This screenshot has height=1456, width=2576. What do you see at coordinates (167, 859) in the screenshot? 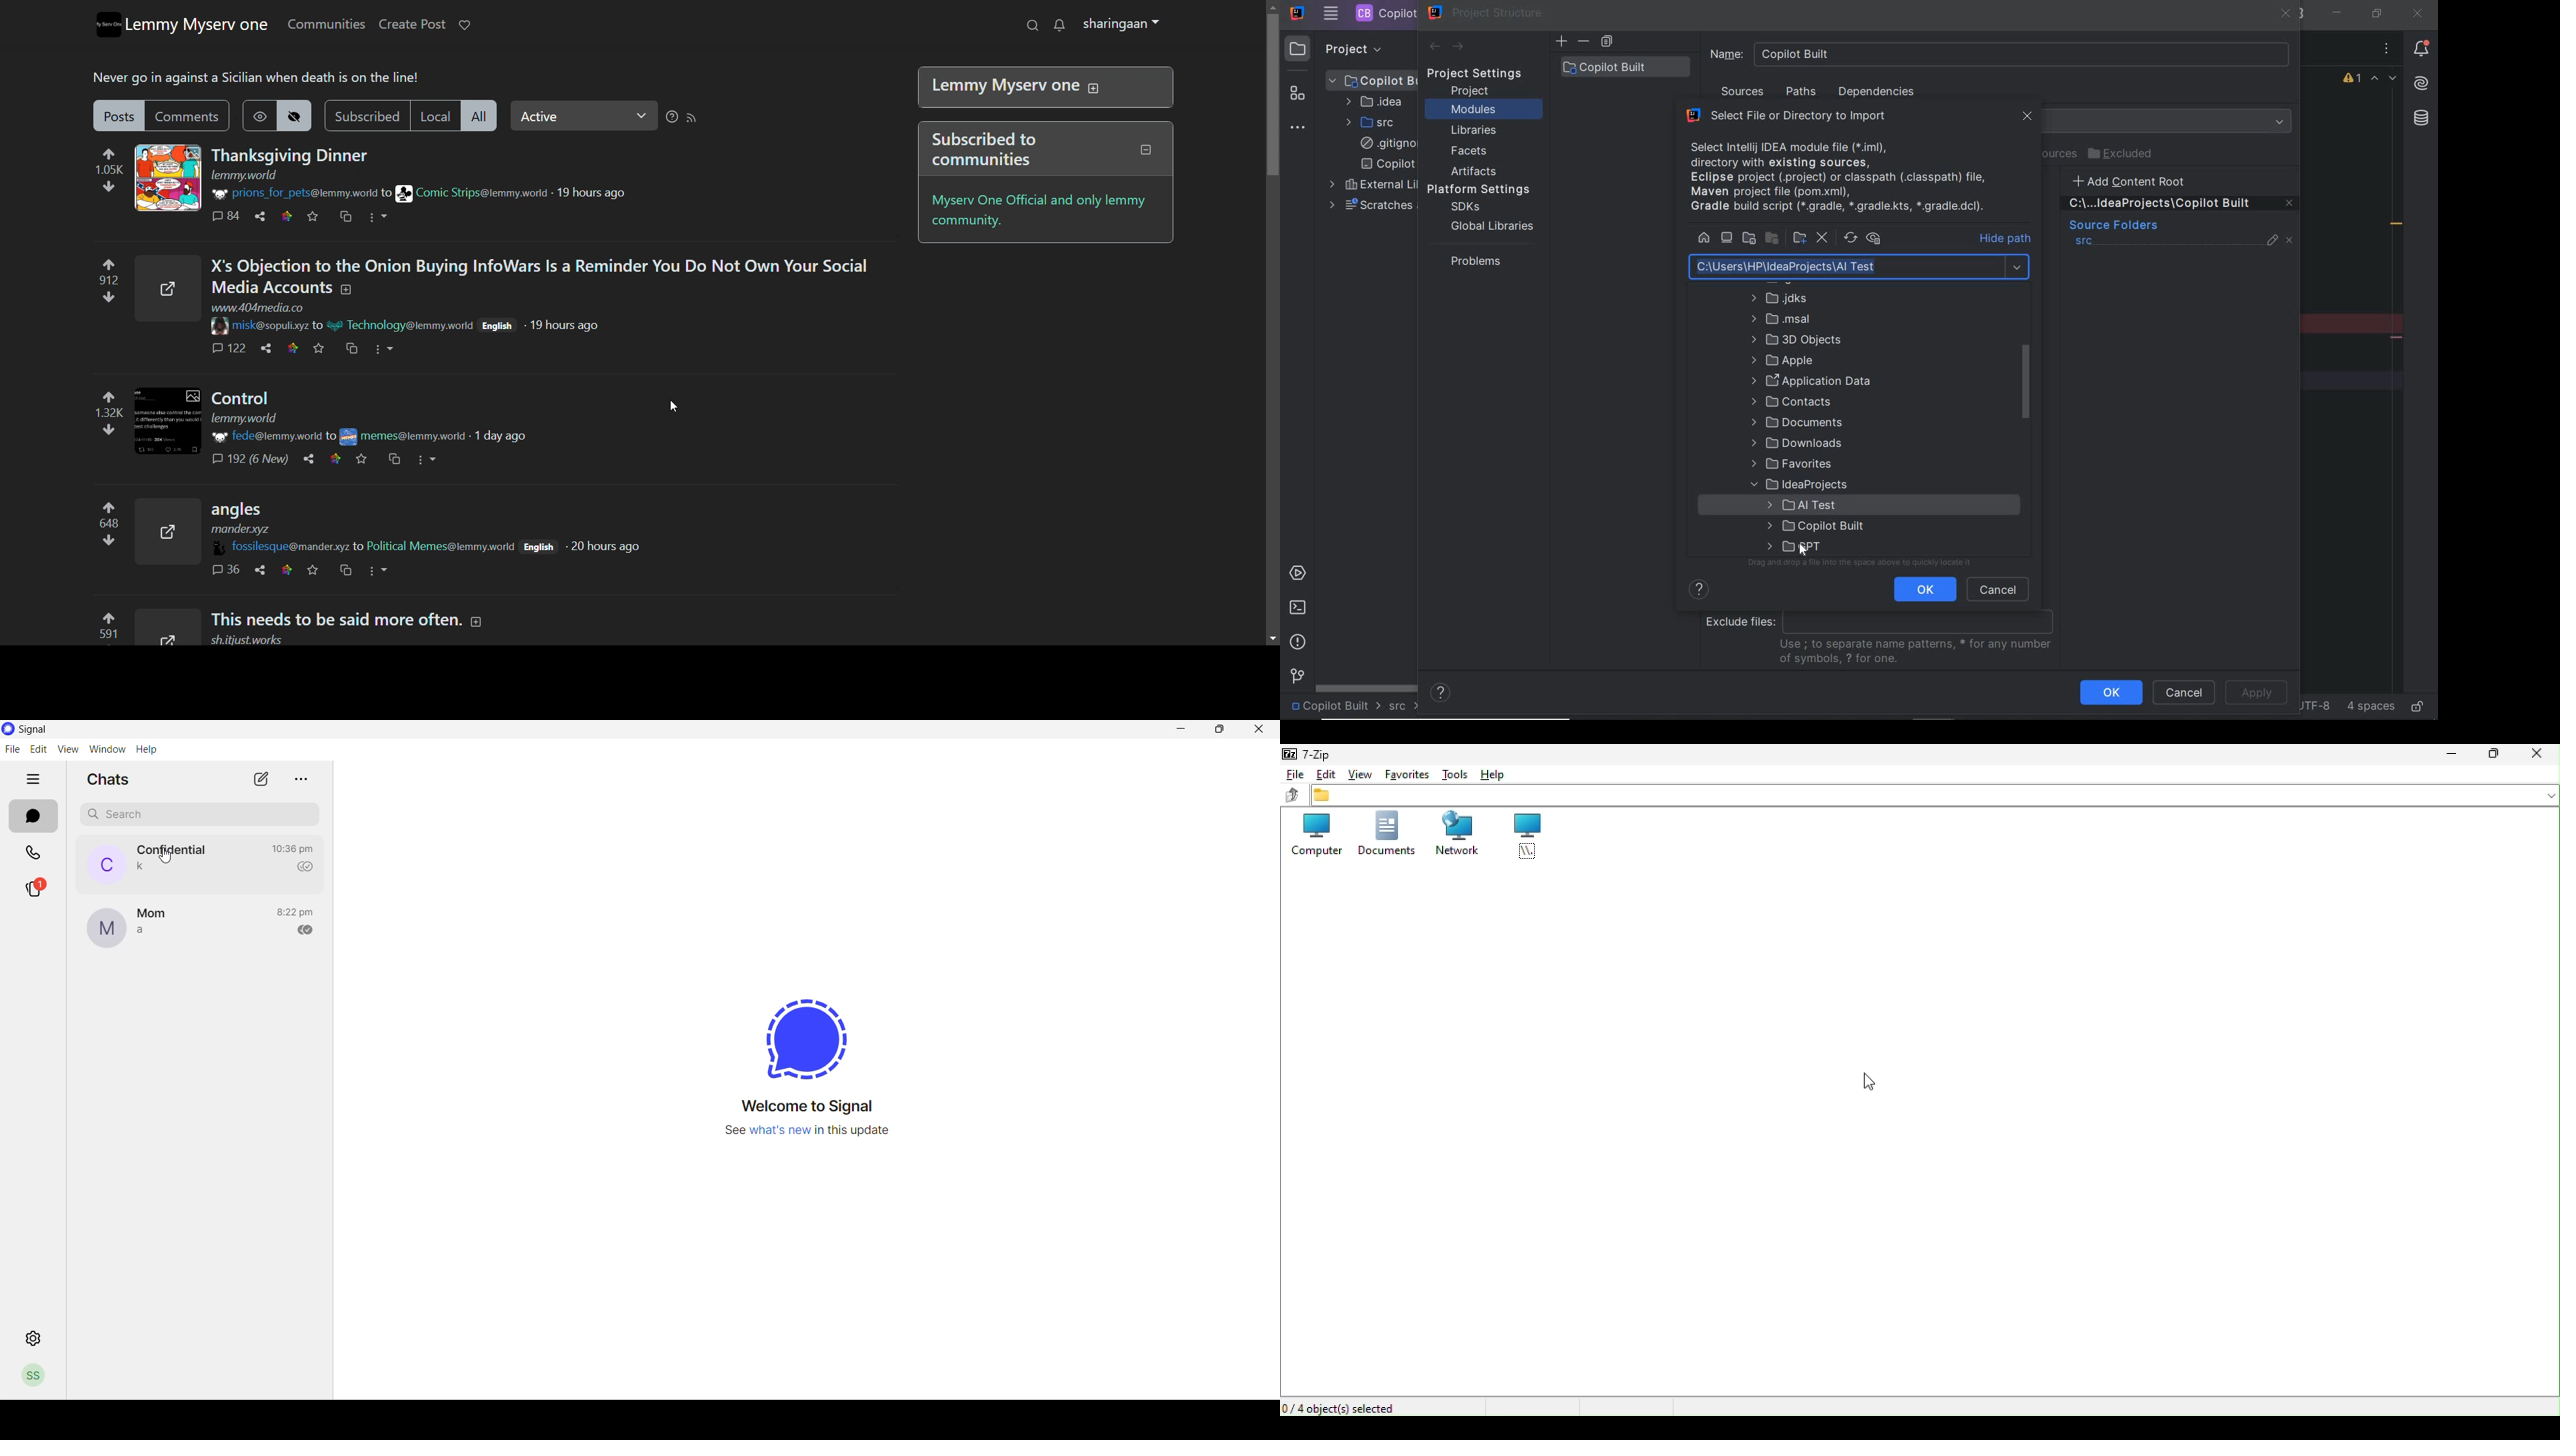
I see `cursor` at bounding box center [167, 859].